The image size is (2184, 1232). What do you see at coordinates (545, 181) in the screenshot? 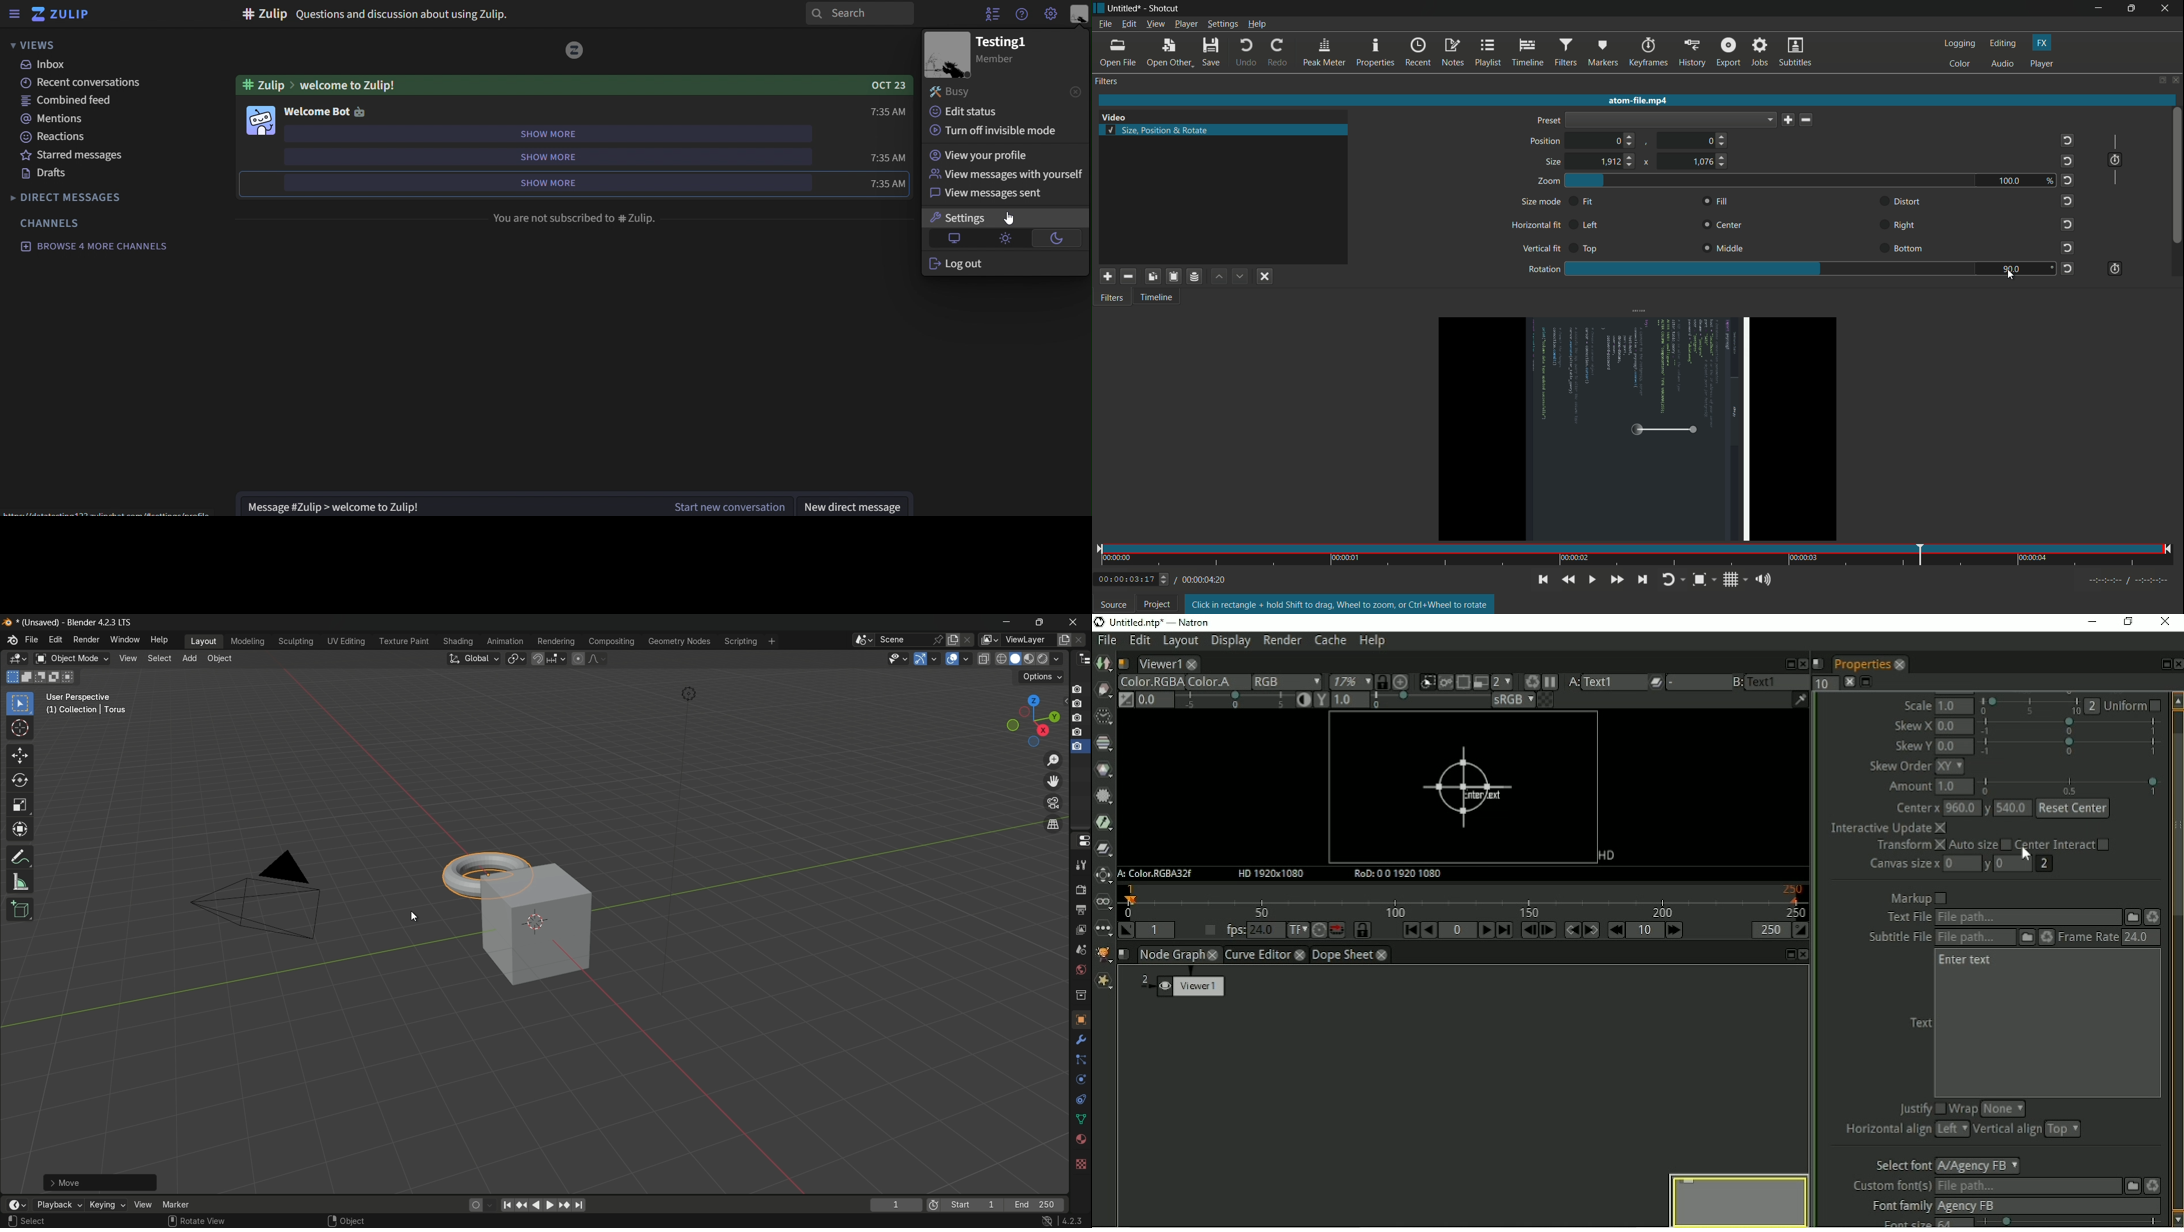
I see `show more` at bounding box center [545, 181].